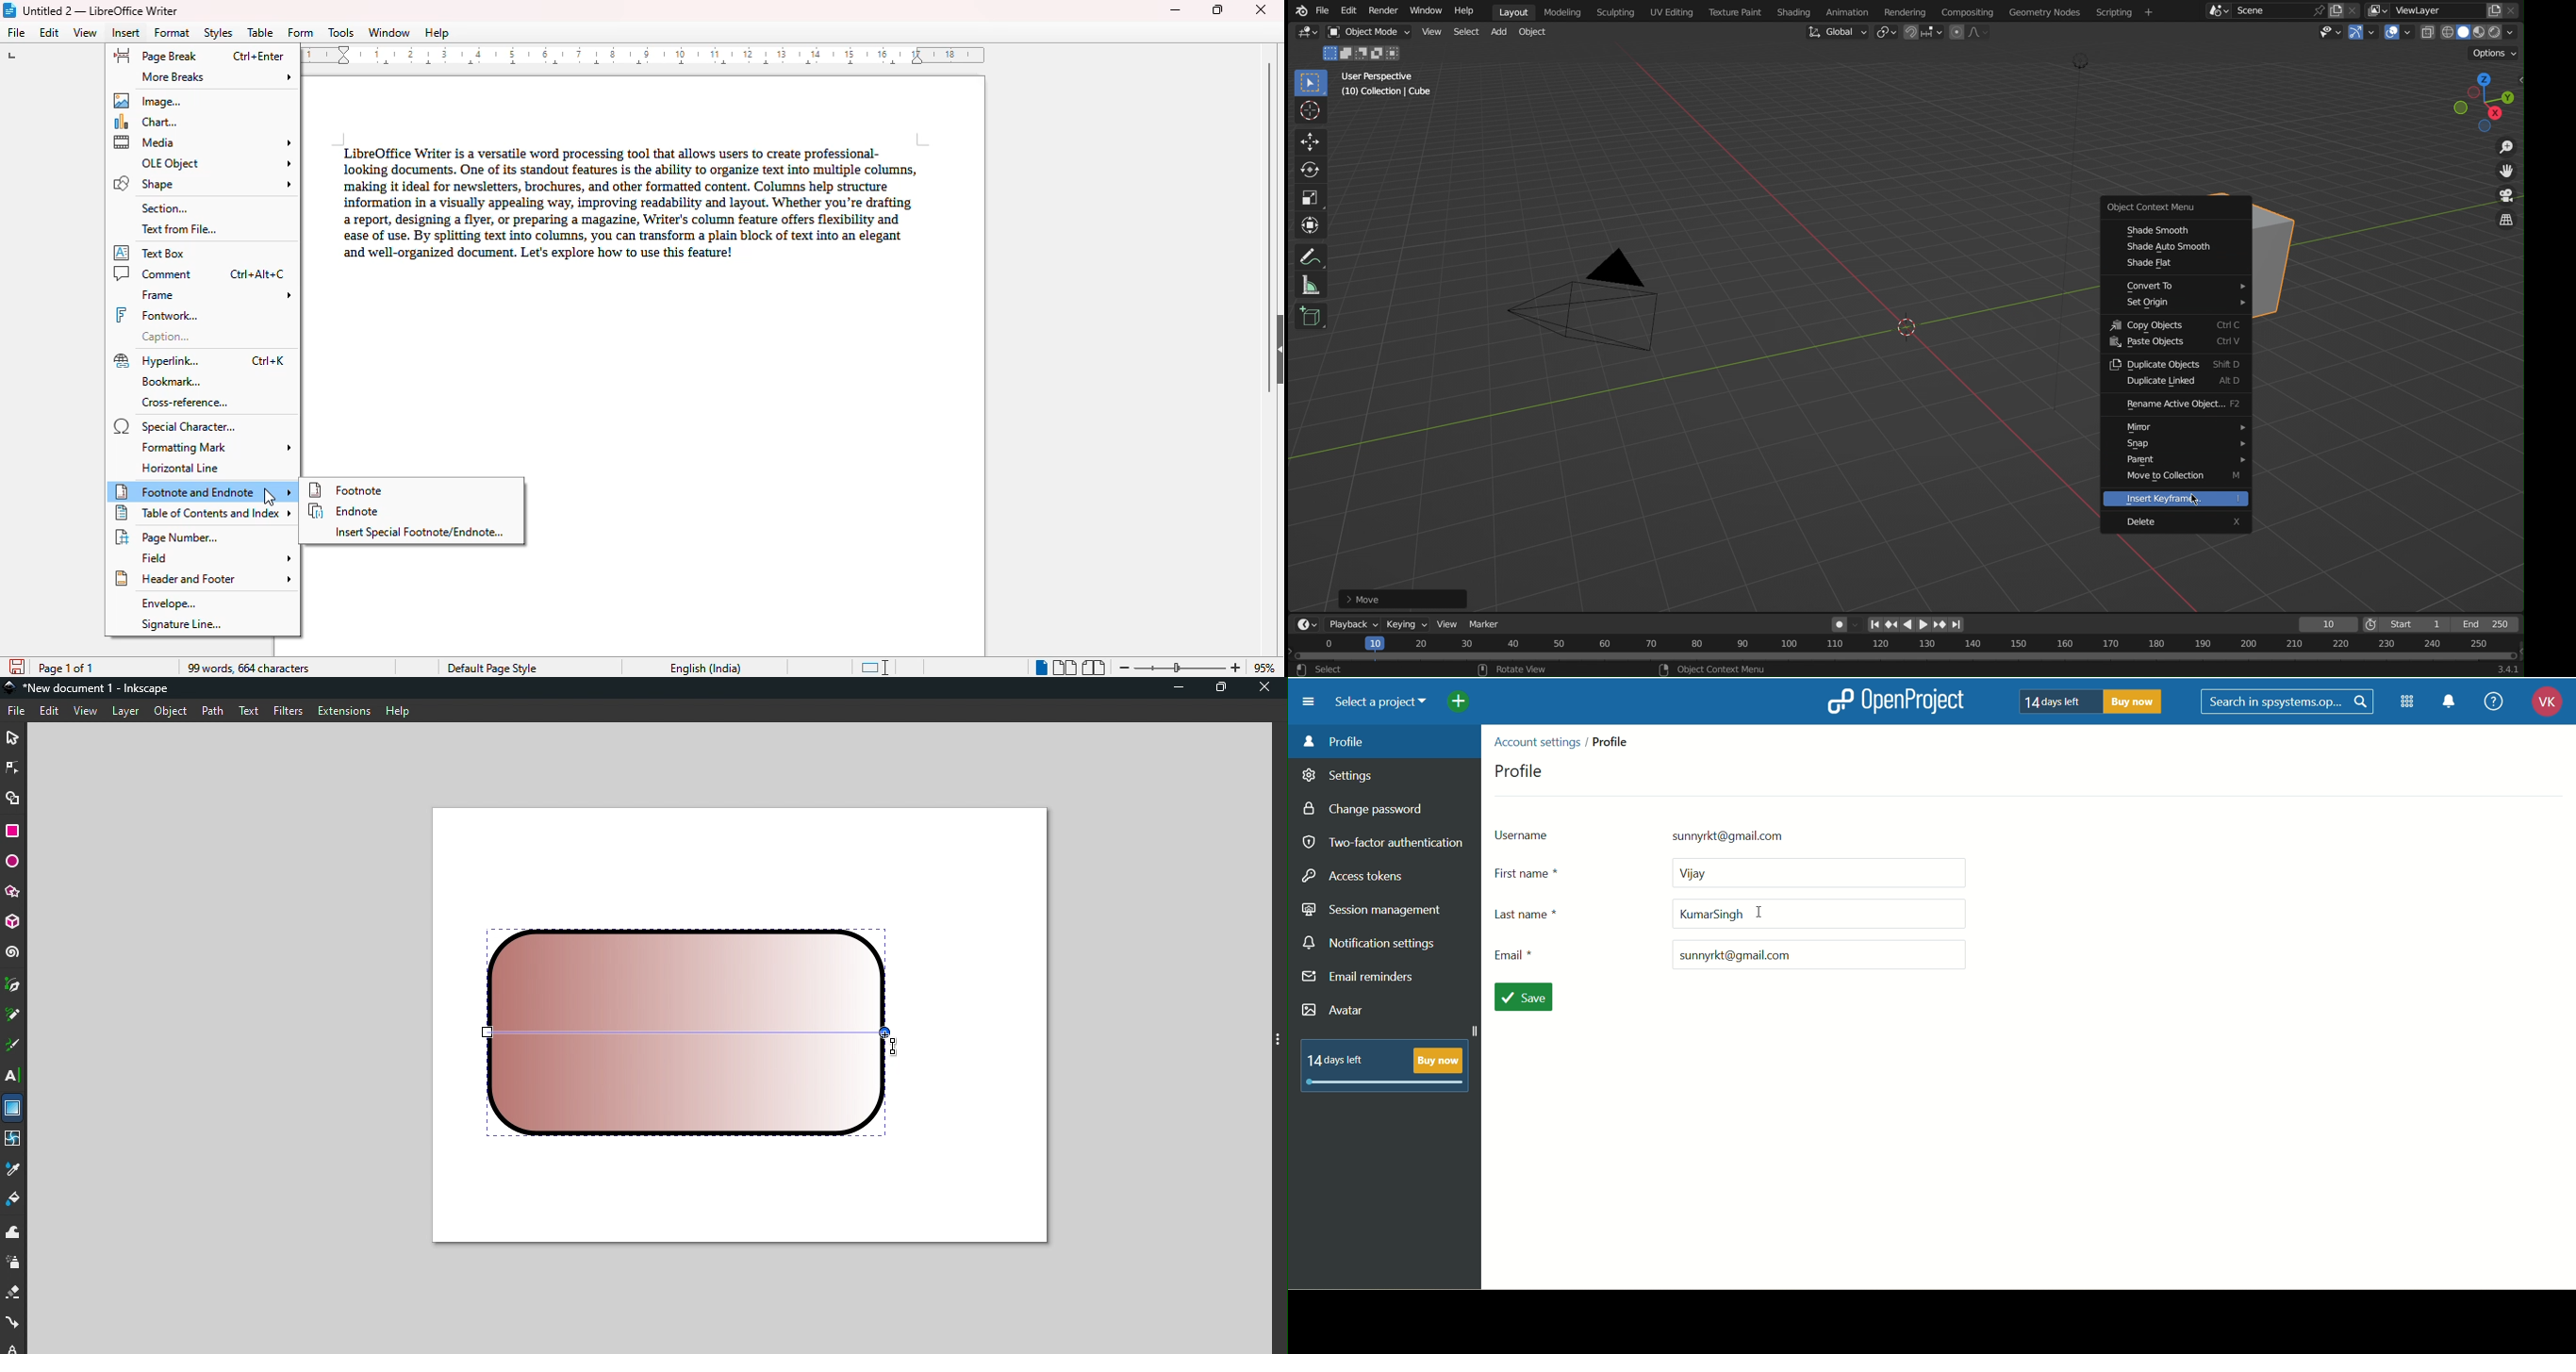  Describe the element at coordinates (13, 797) in the screenshot. I see `Shape builder tool` at that location.